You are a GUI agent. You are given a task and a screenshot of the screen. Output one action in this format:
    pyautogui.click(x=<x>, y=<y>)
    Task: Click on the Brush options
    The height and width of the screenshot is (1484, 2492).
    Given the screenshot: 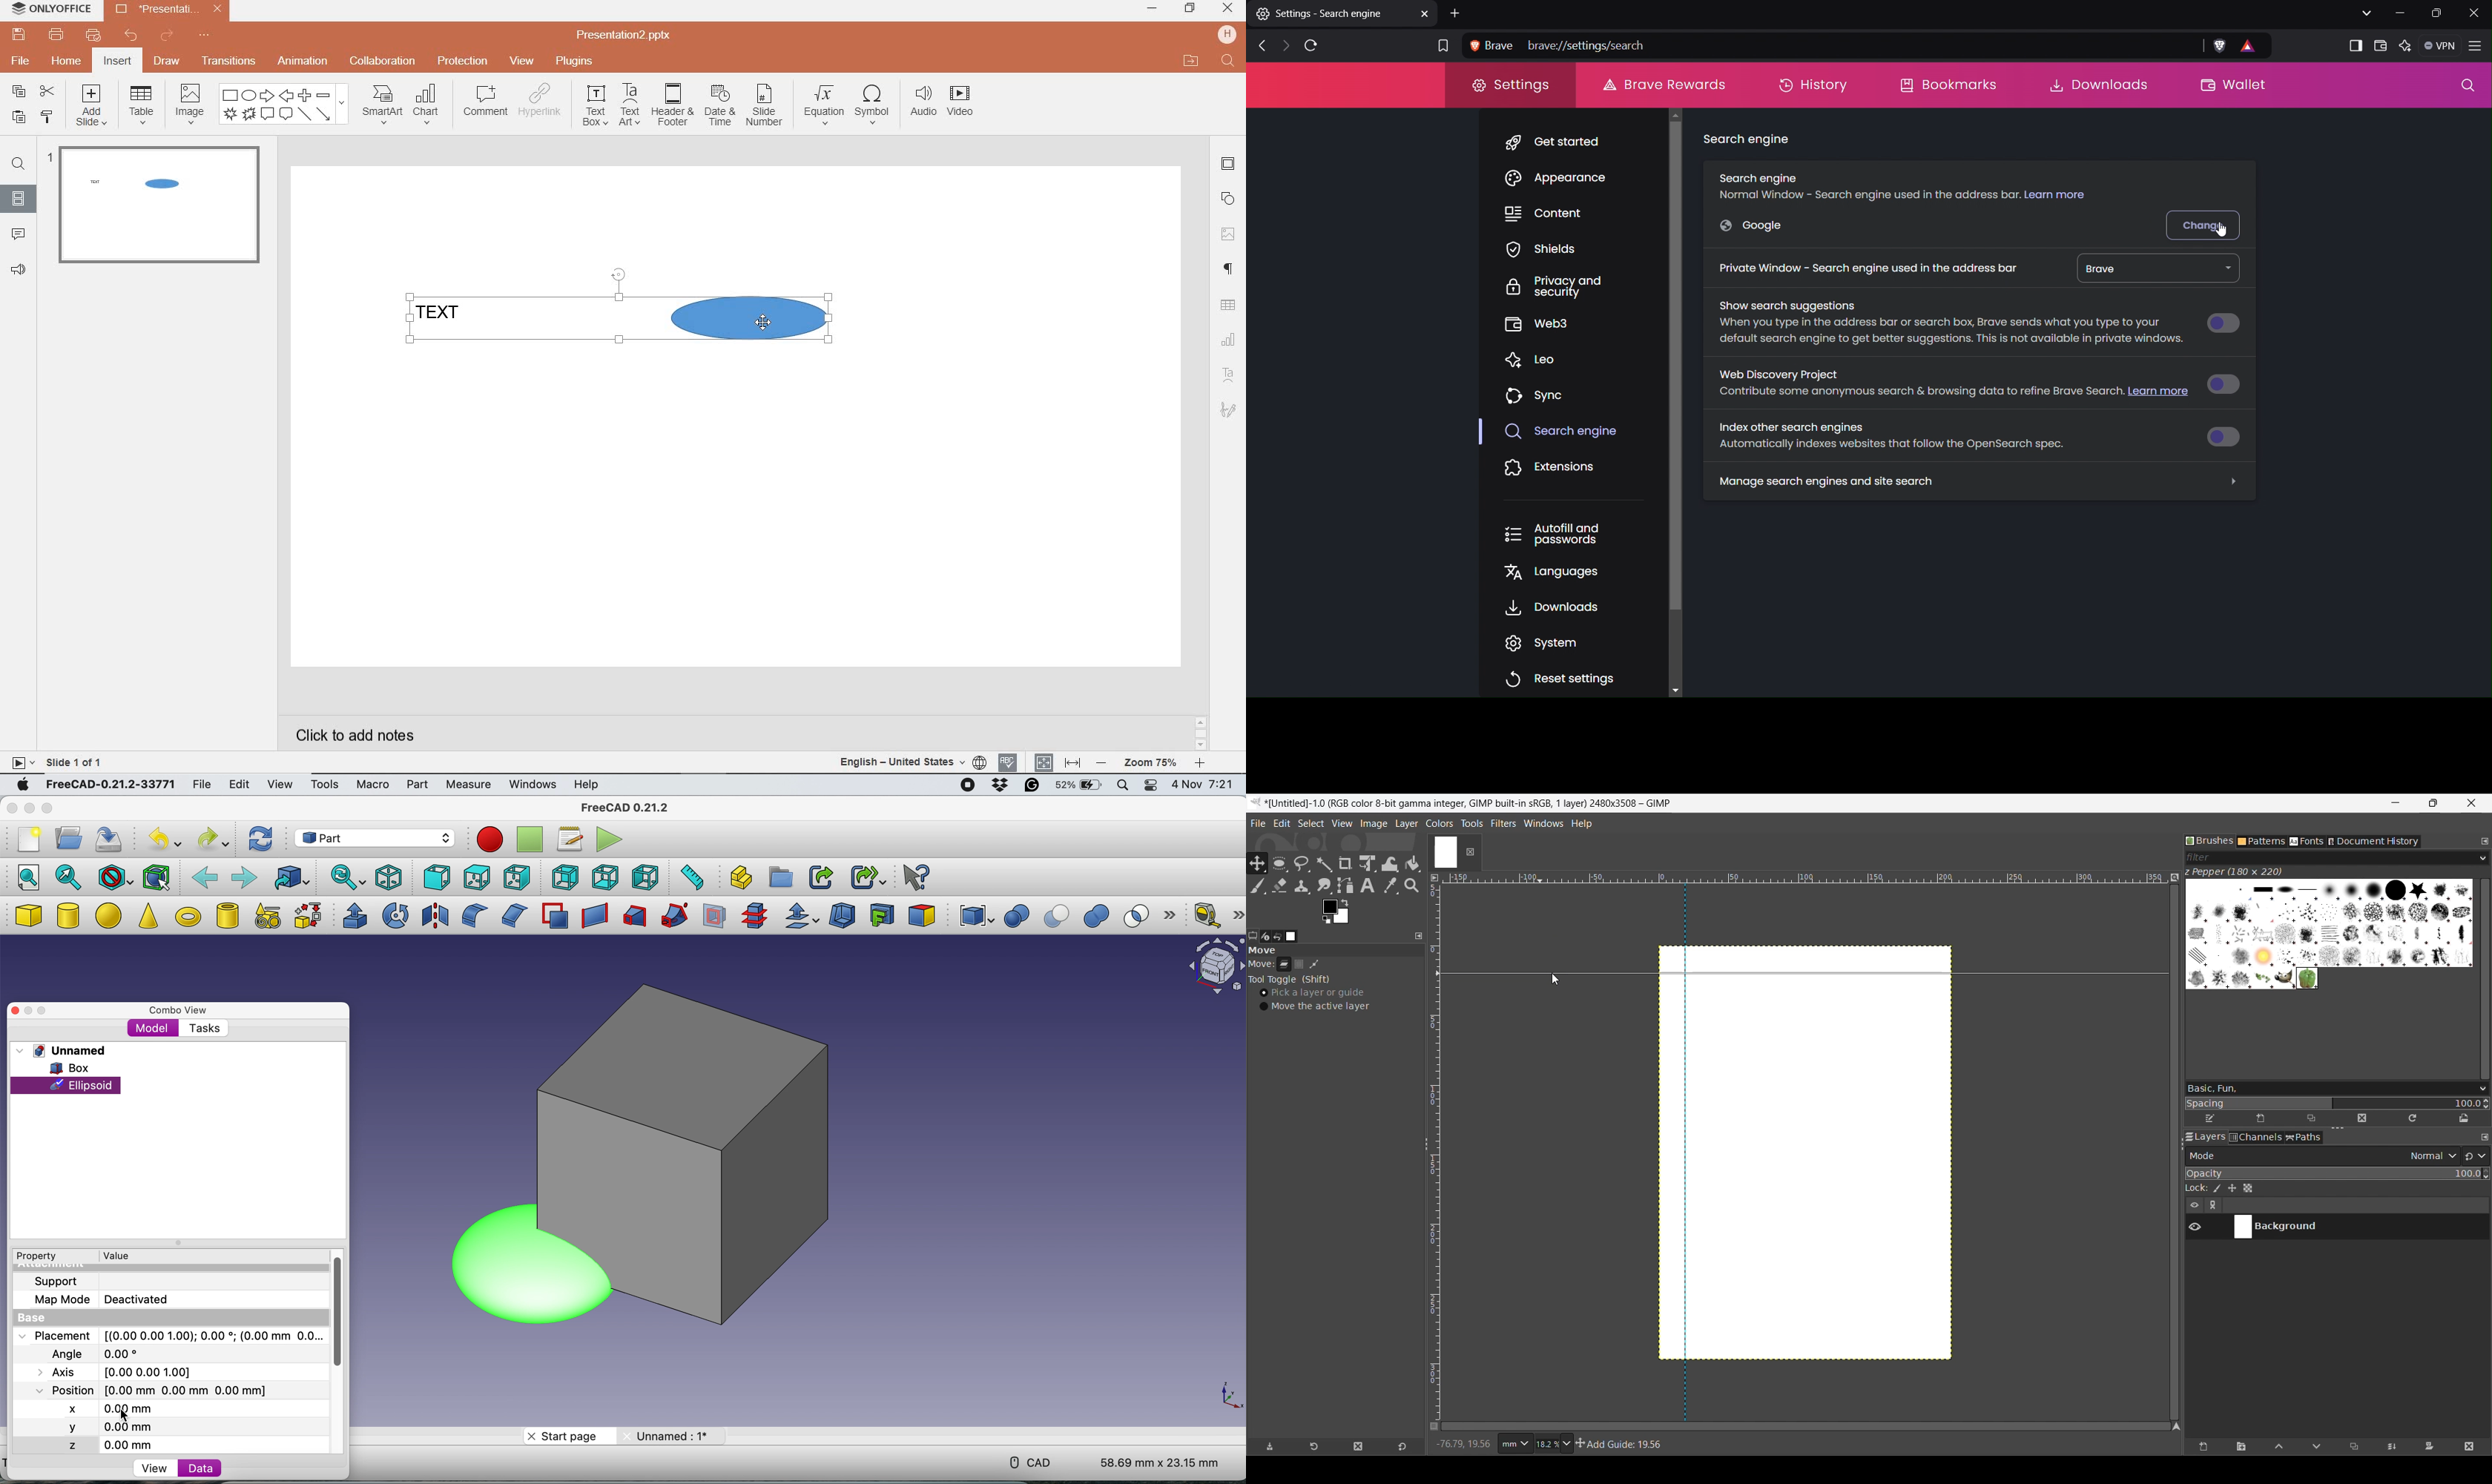 What is the action you would take?
    pyautogui.click(x=2480, y=1090)
    